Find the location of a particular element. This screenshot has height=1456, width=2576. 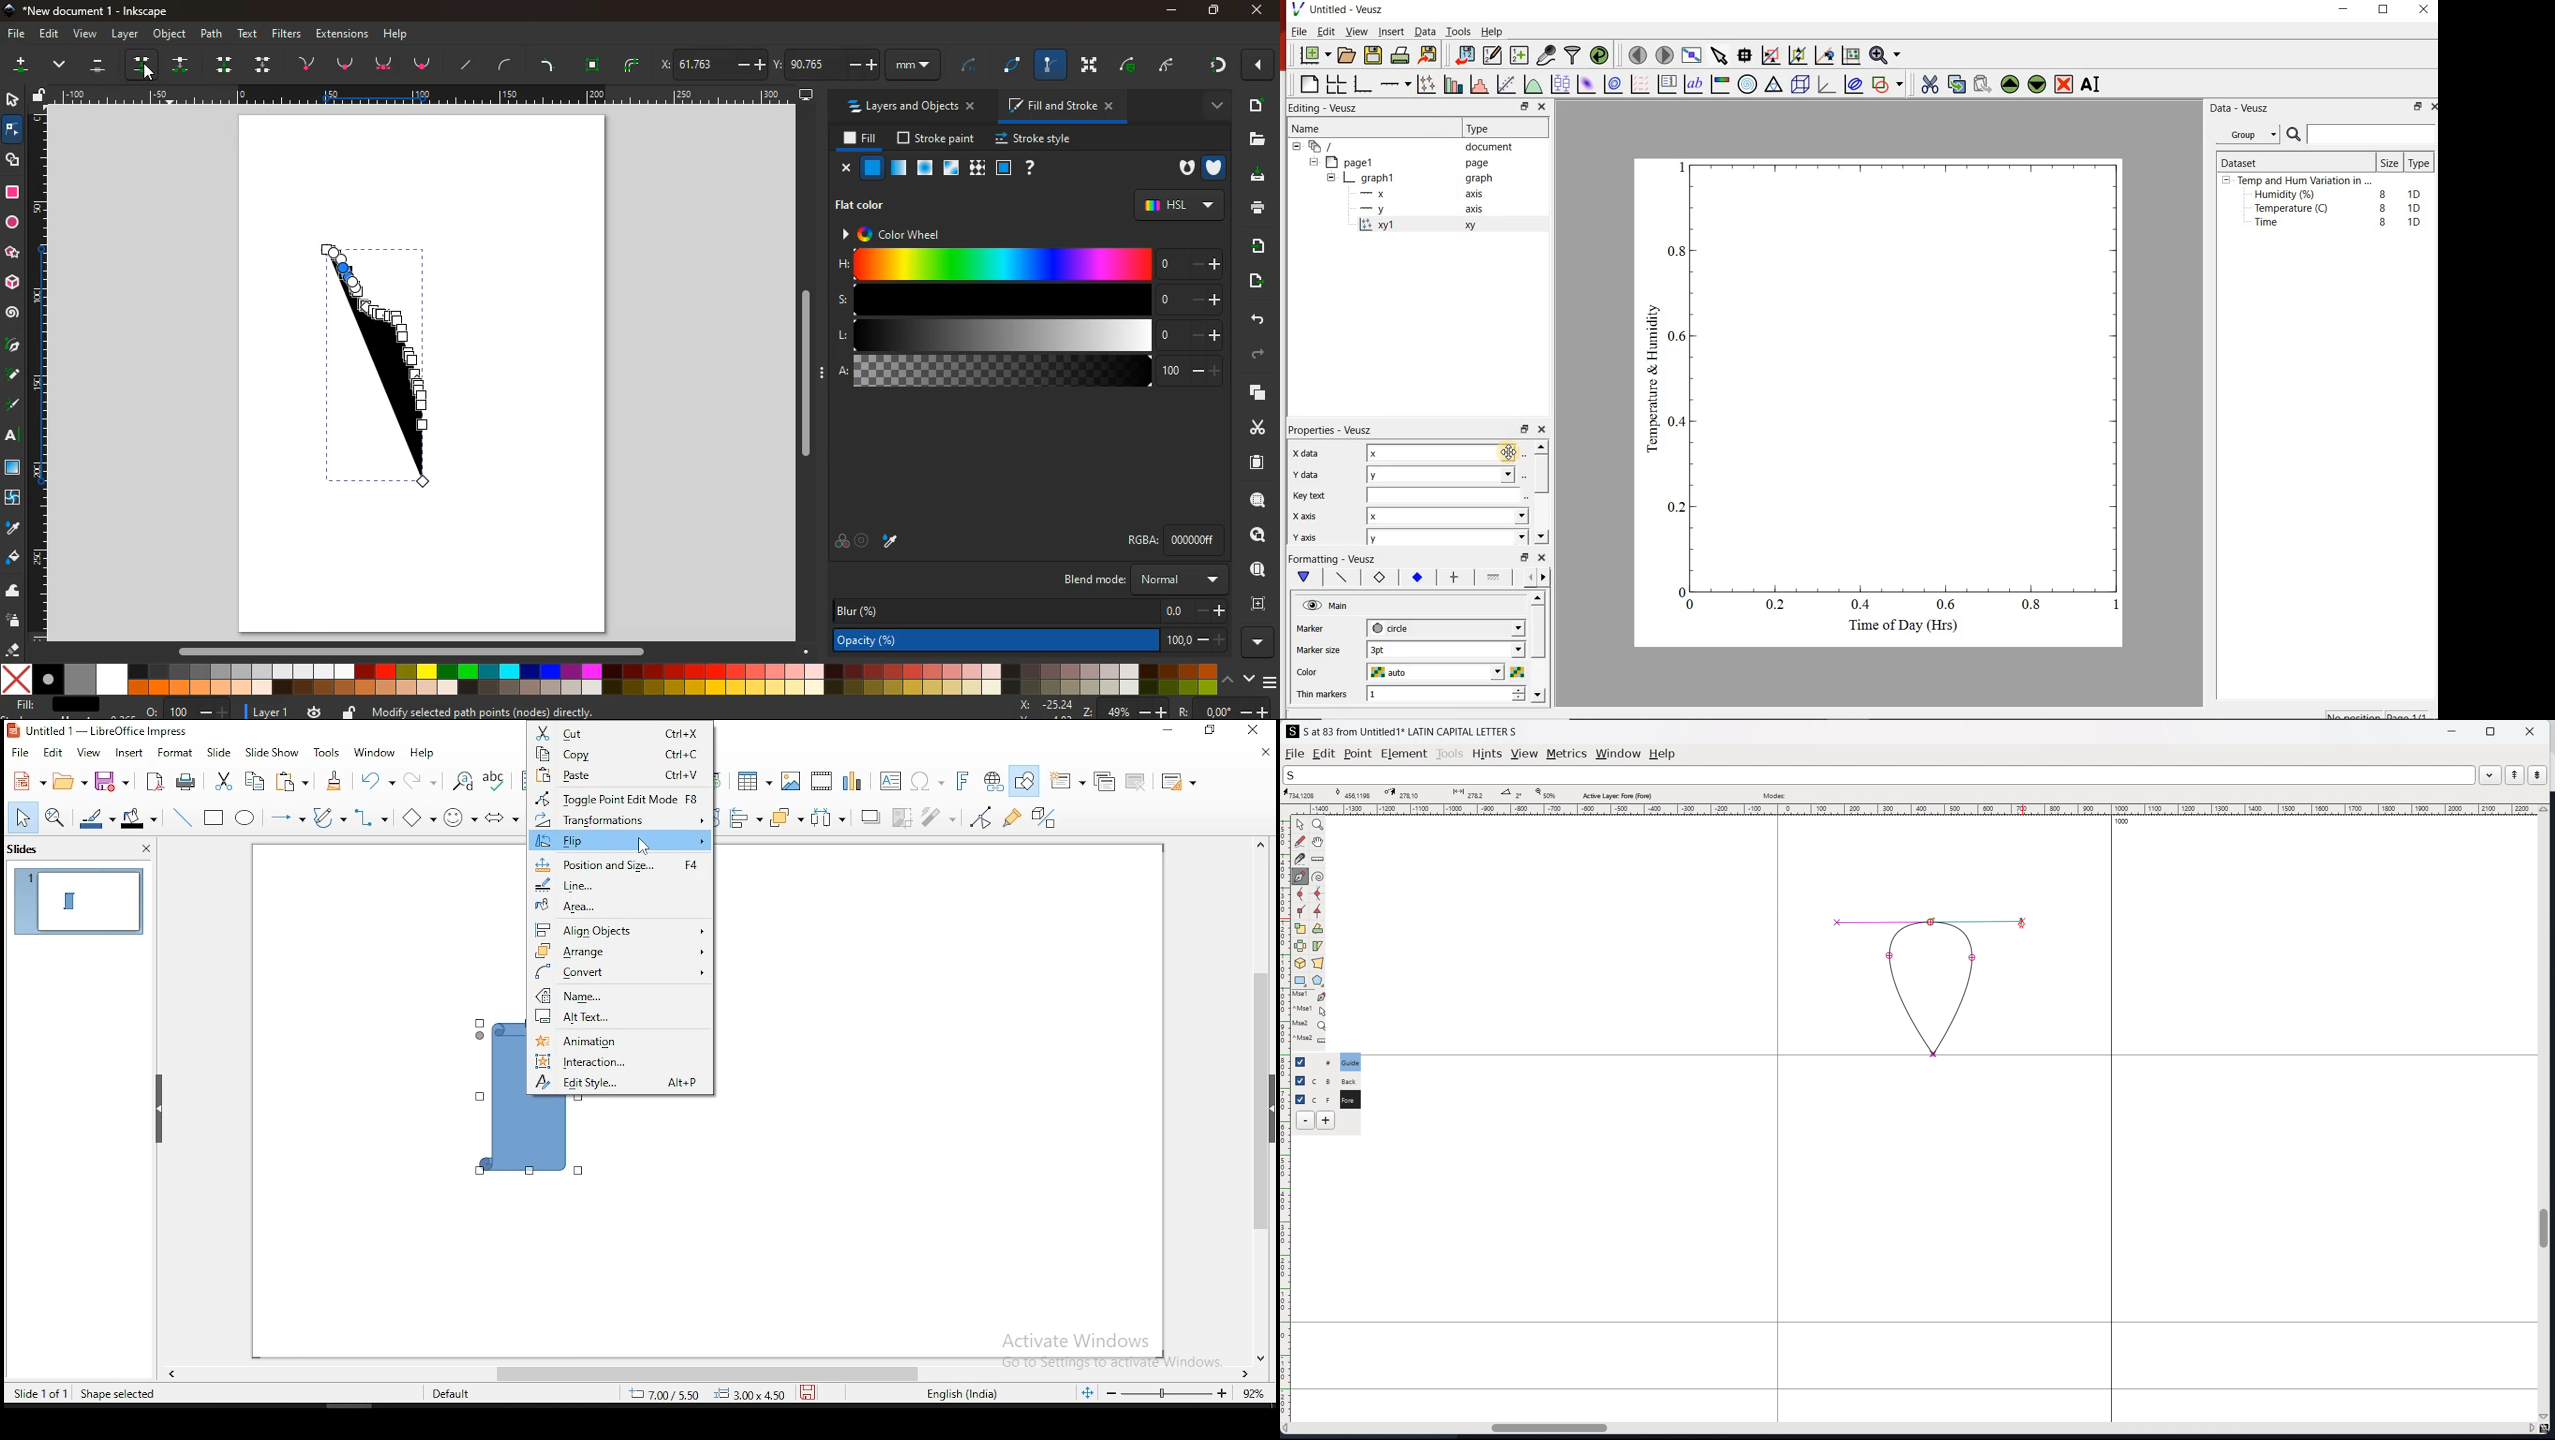

new slide is located at coordinates (1069, 779).